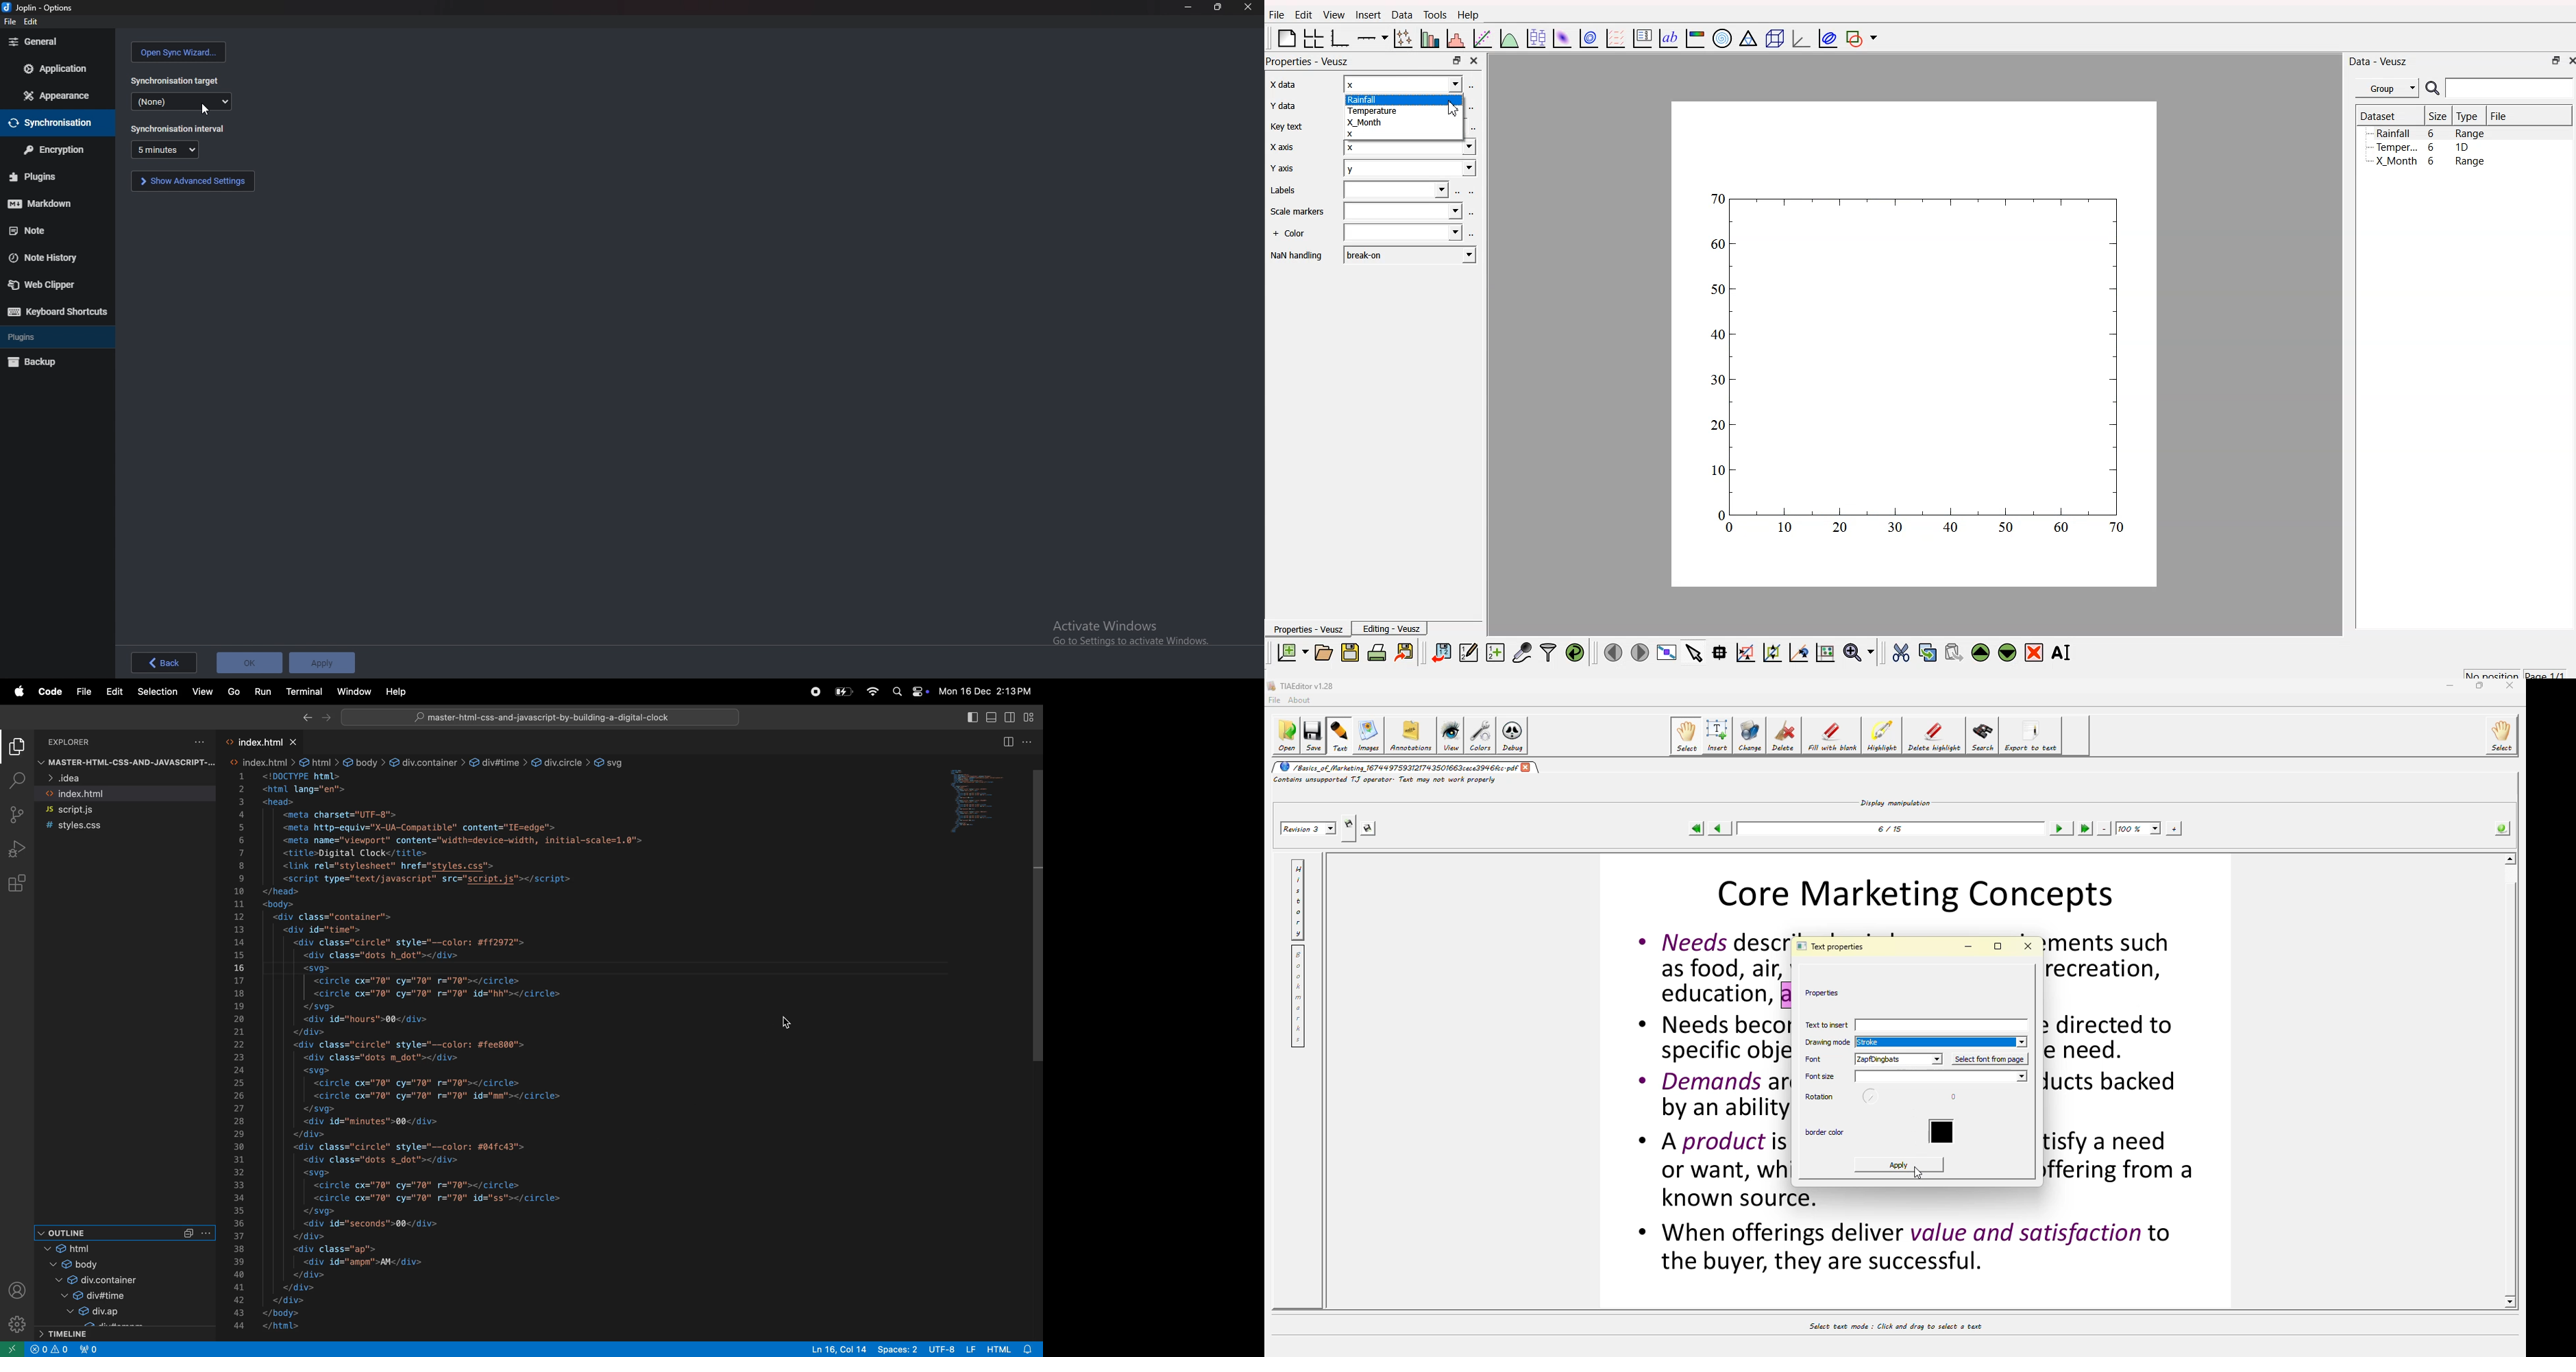 This screenshot has width=2576, height=1372. I want to click on synchronization target, so click(177, 80).